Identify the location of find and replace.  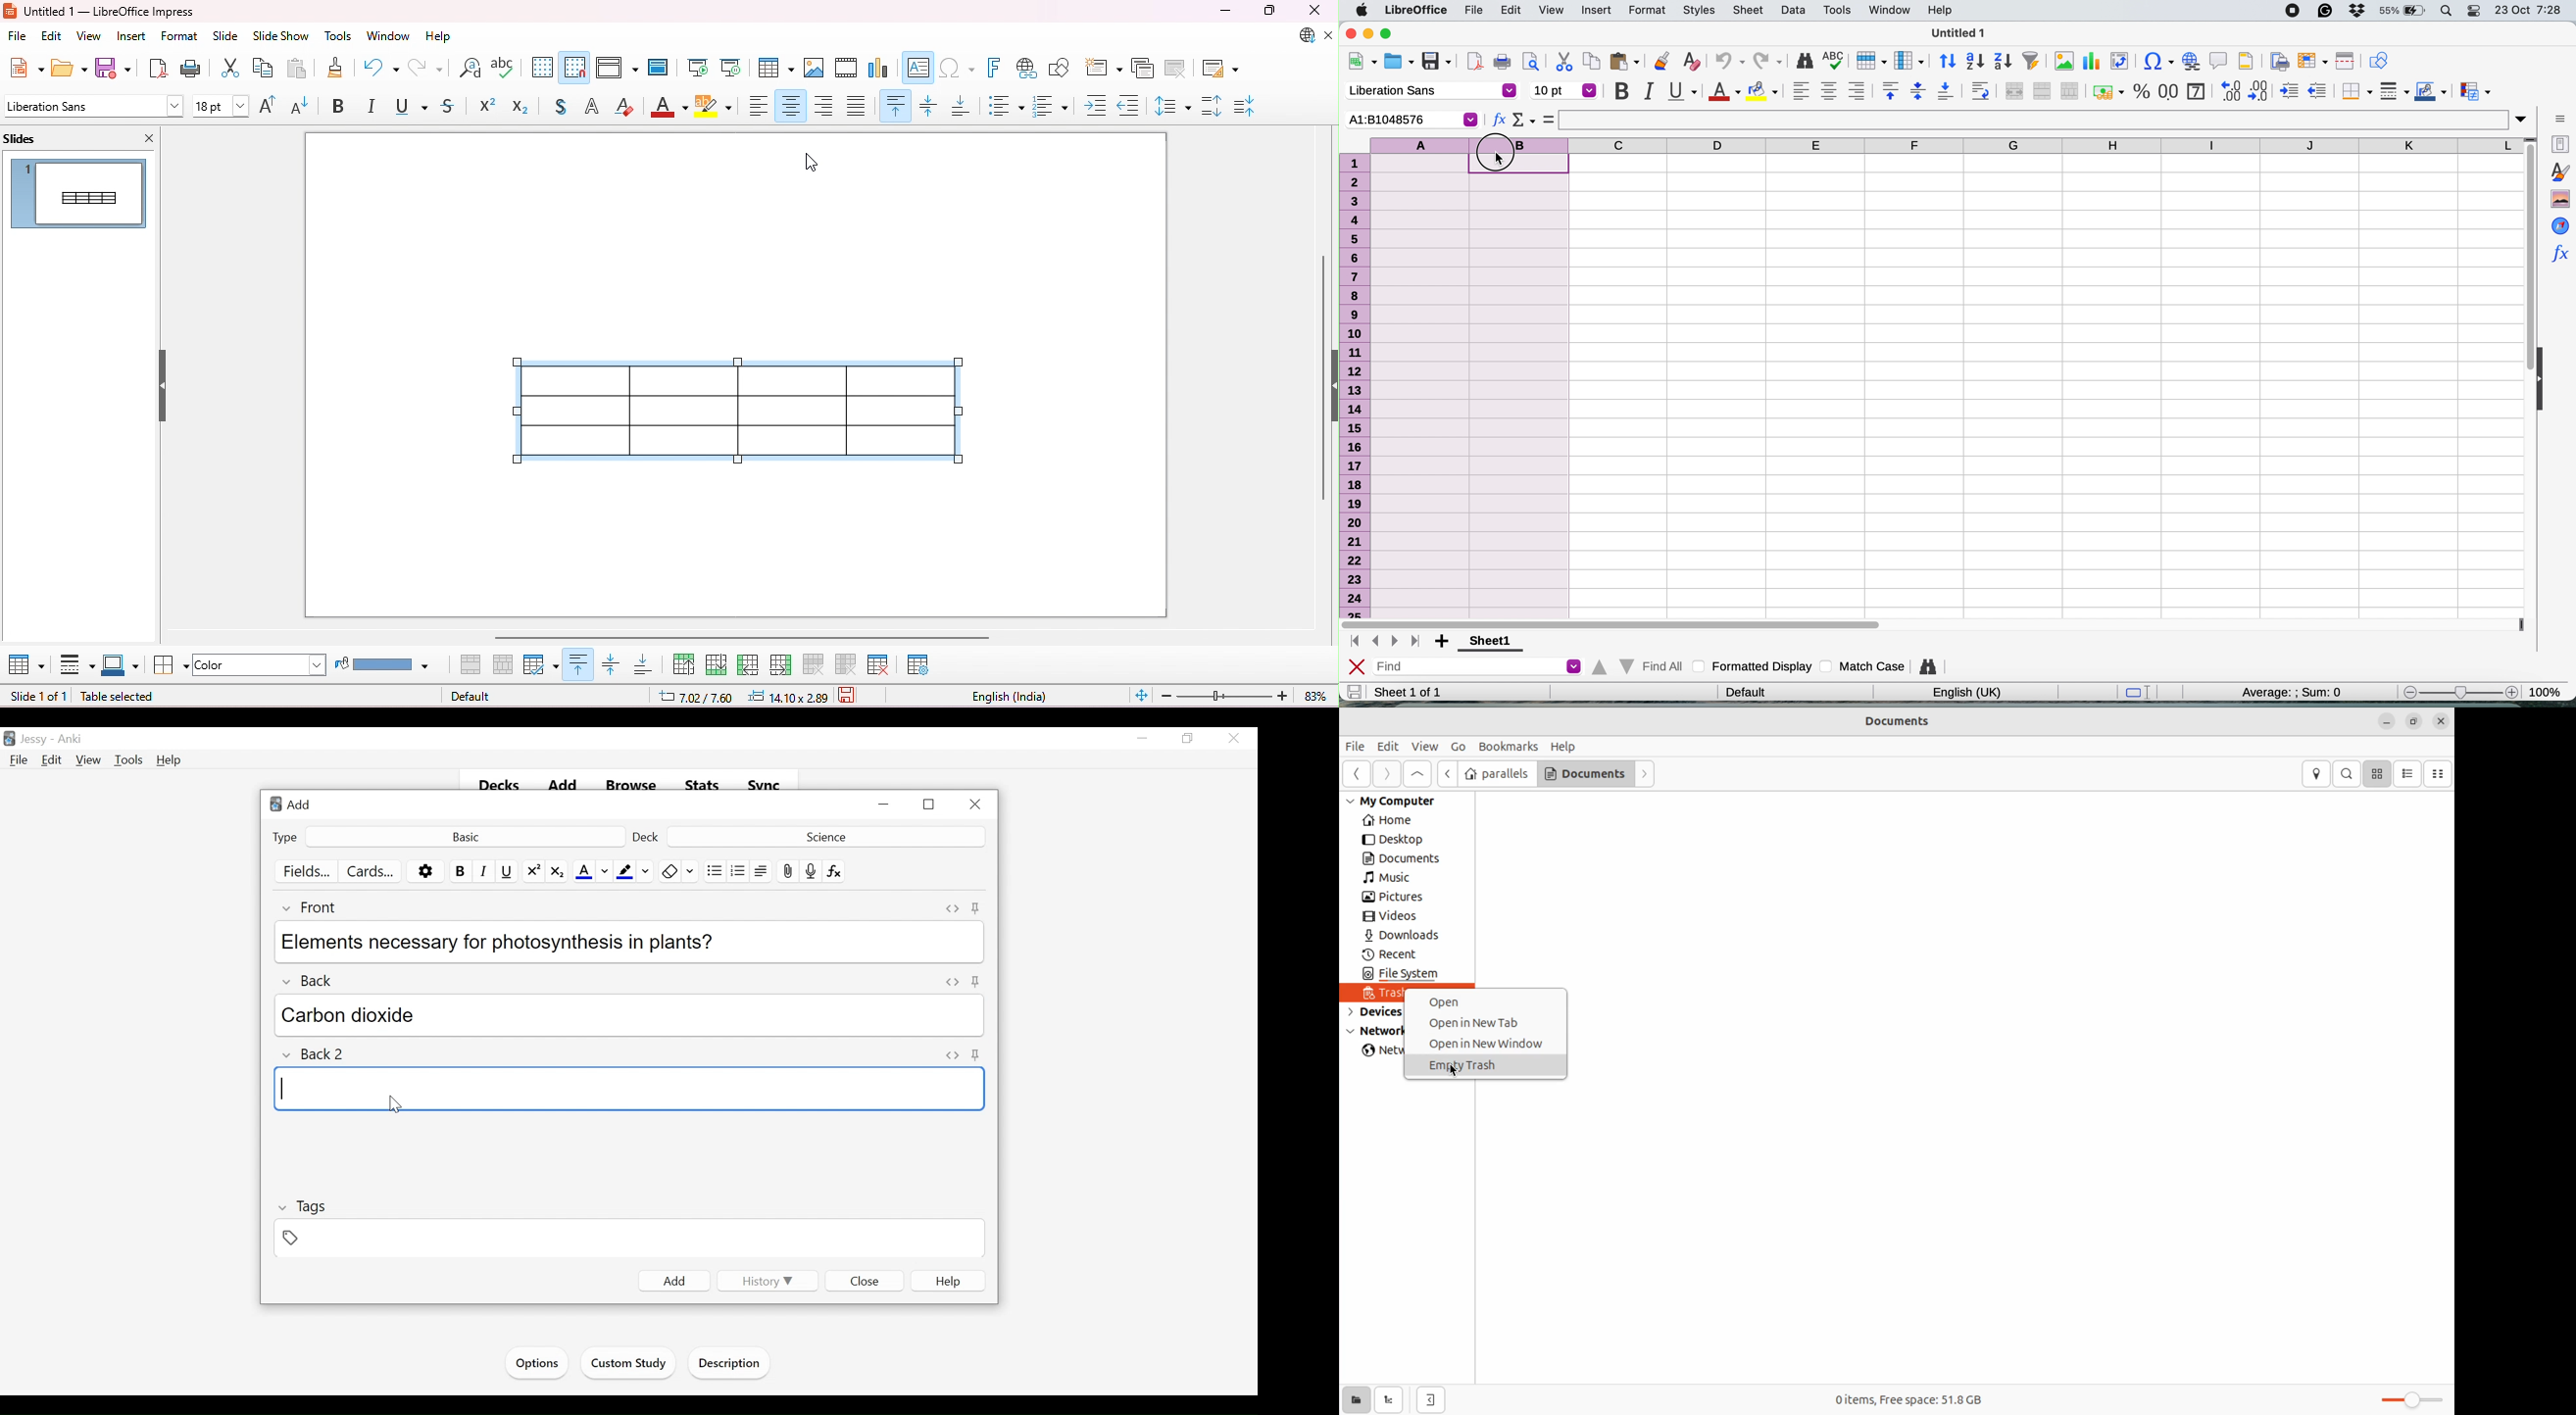
(1926, 668).